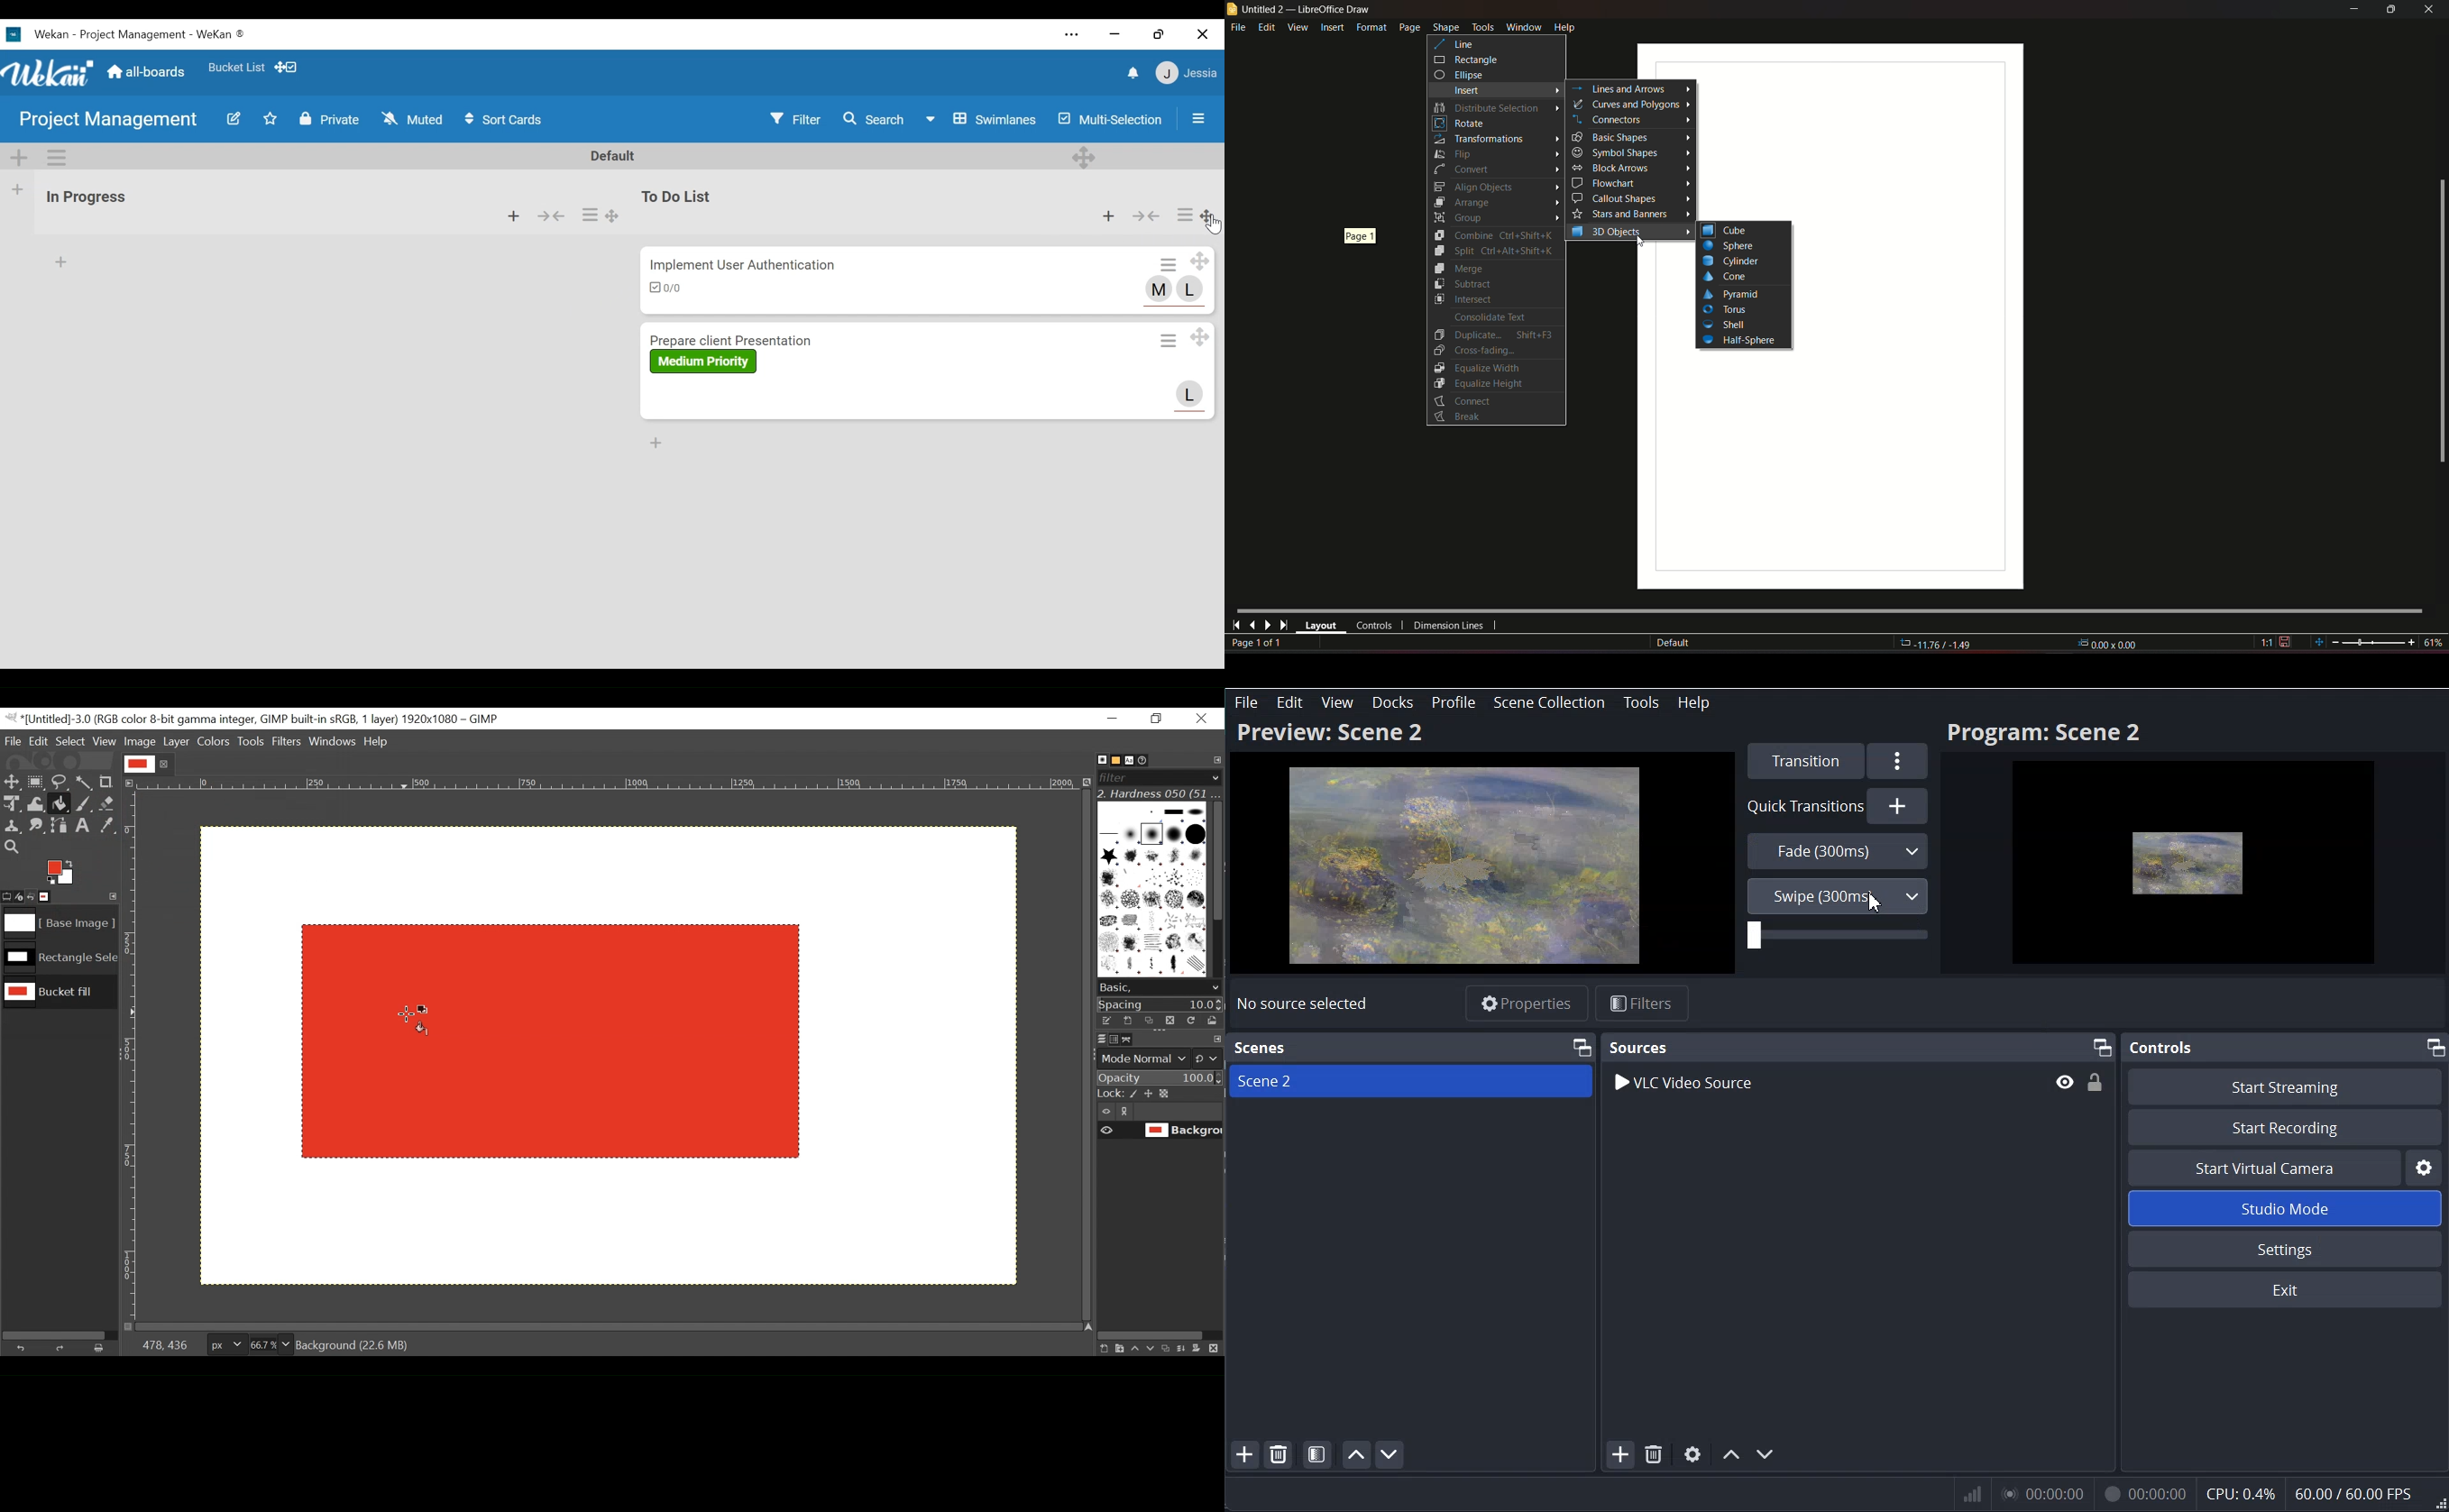  Describe the element at coordinates (1198, 338) in the screenshot. I see `Drag Card` at that location.